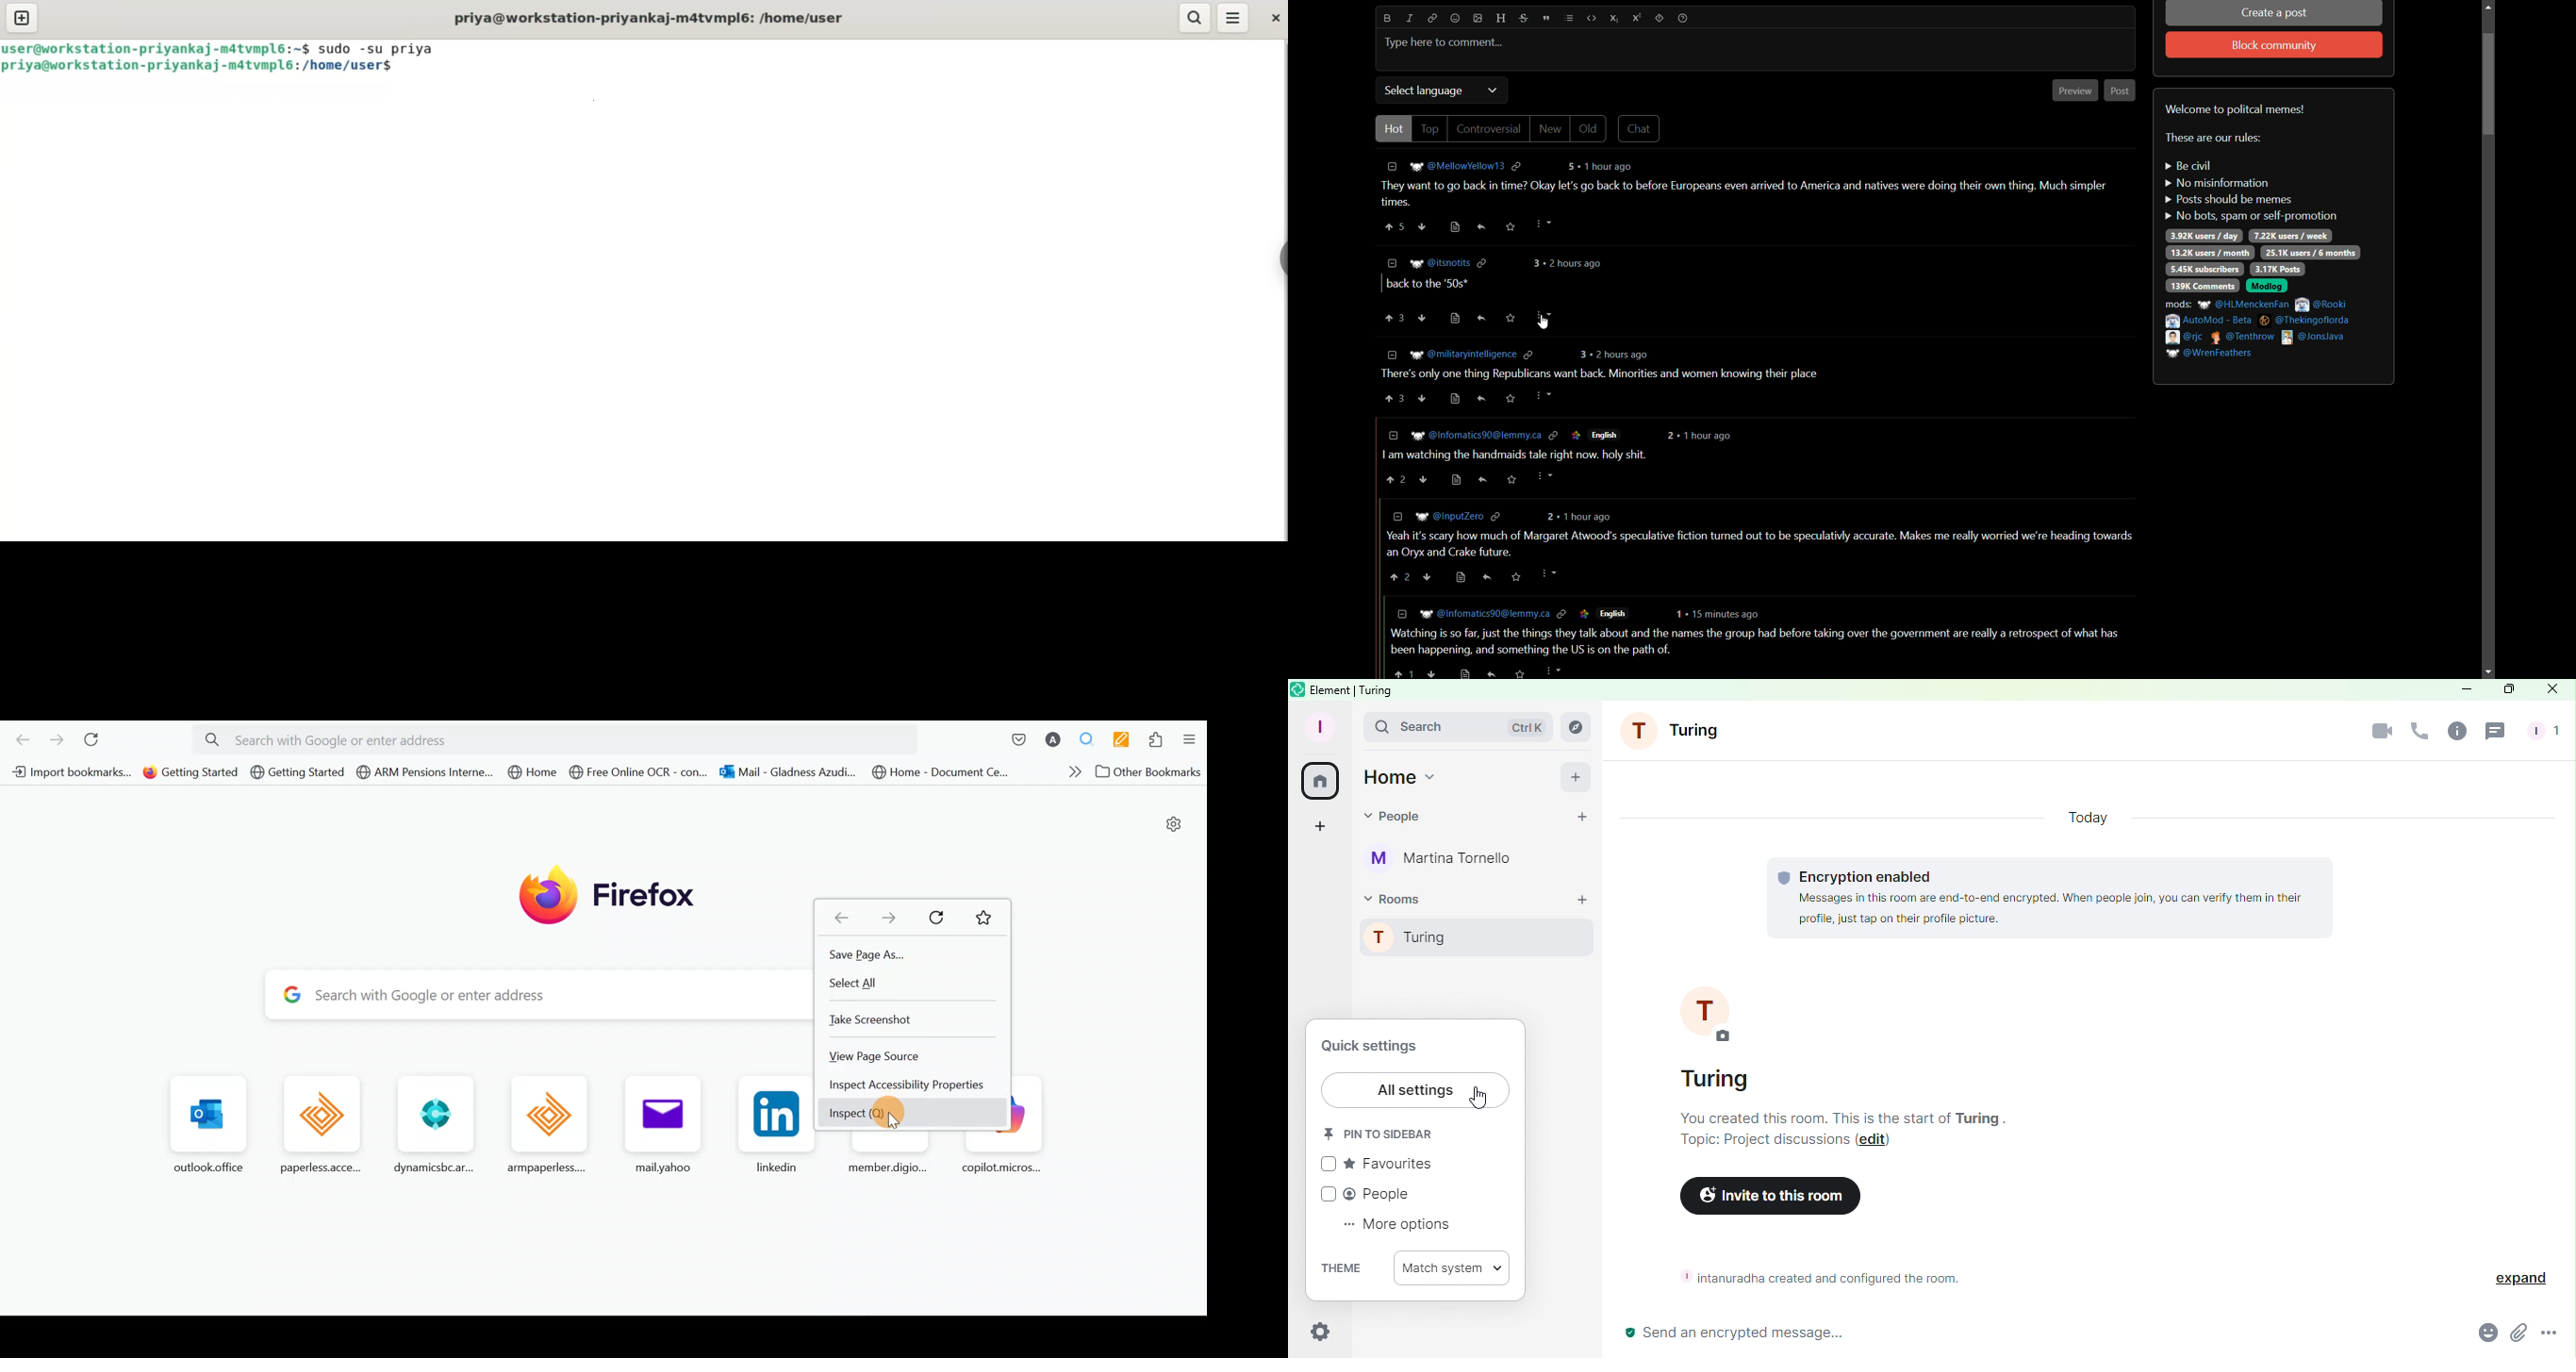 This screenshot has width=2576, height=1372. What do you see at coordinates (1546, 18) in the screenshot?
I see `quote` at bounding box center [1546, 18].